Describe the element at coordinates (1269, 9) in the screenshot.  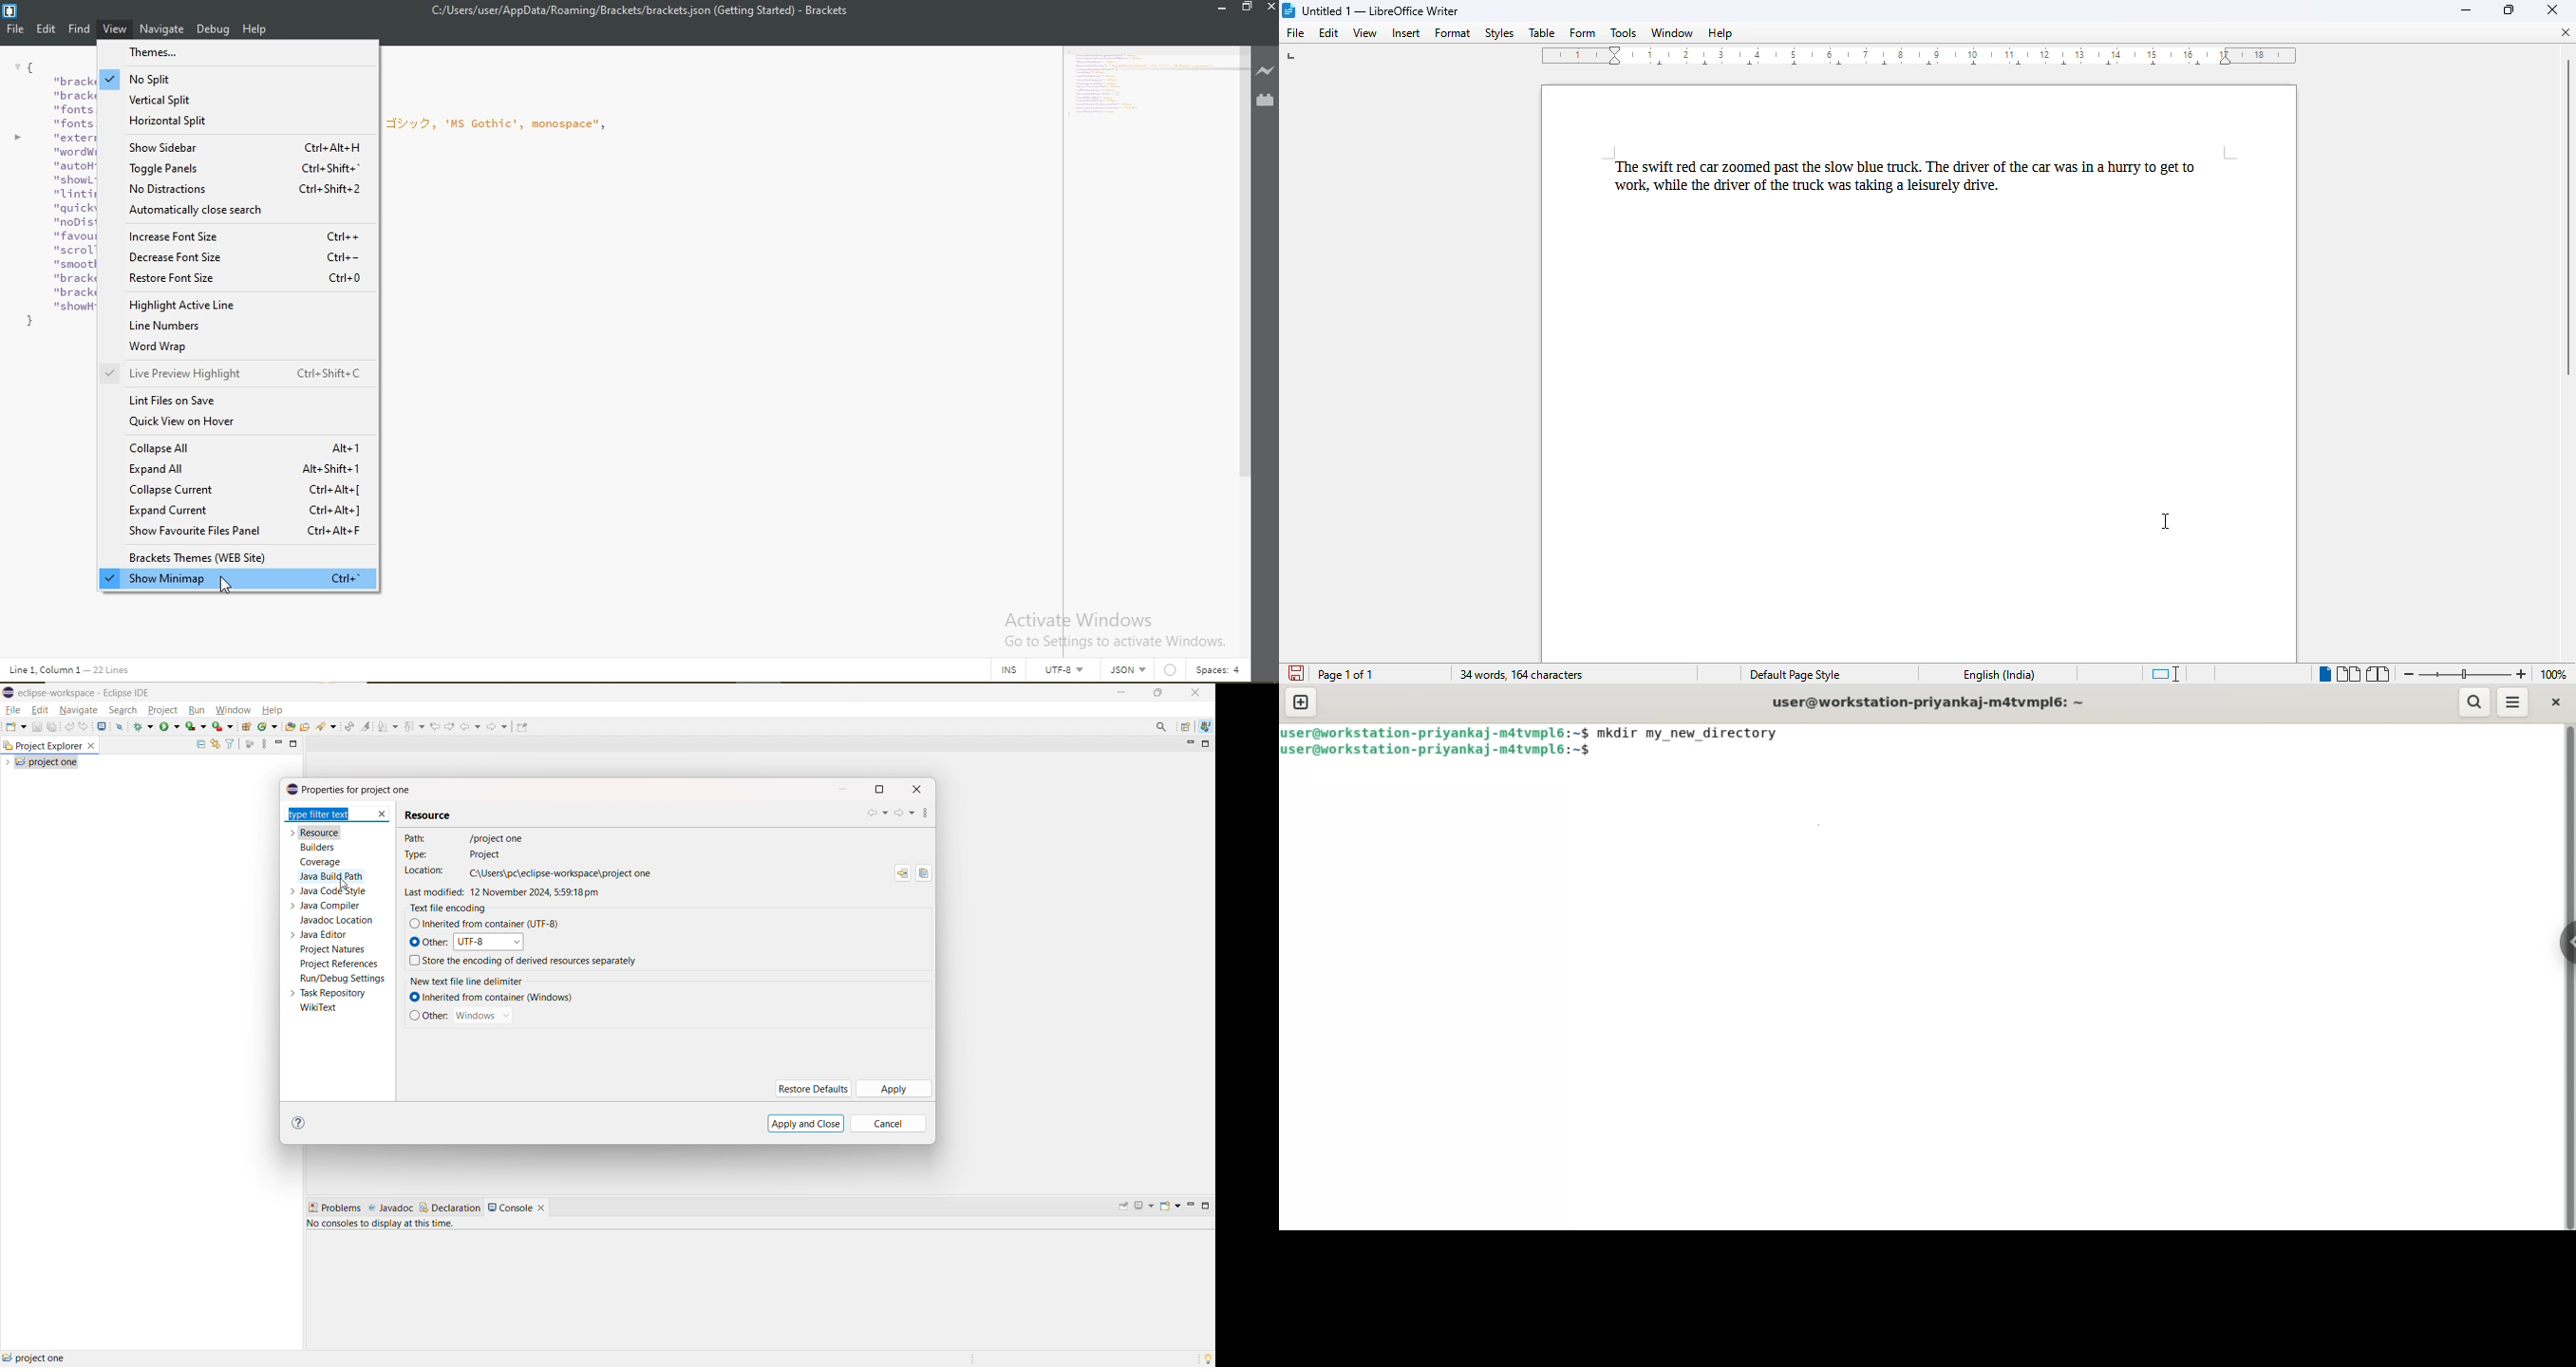
I see `Close` at that location.